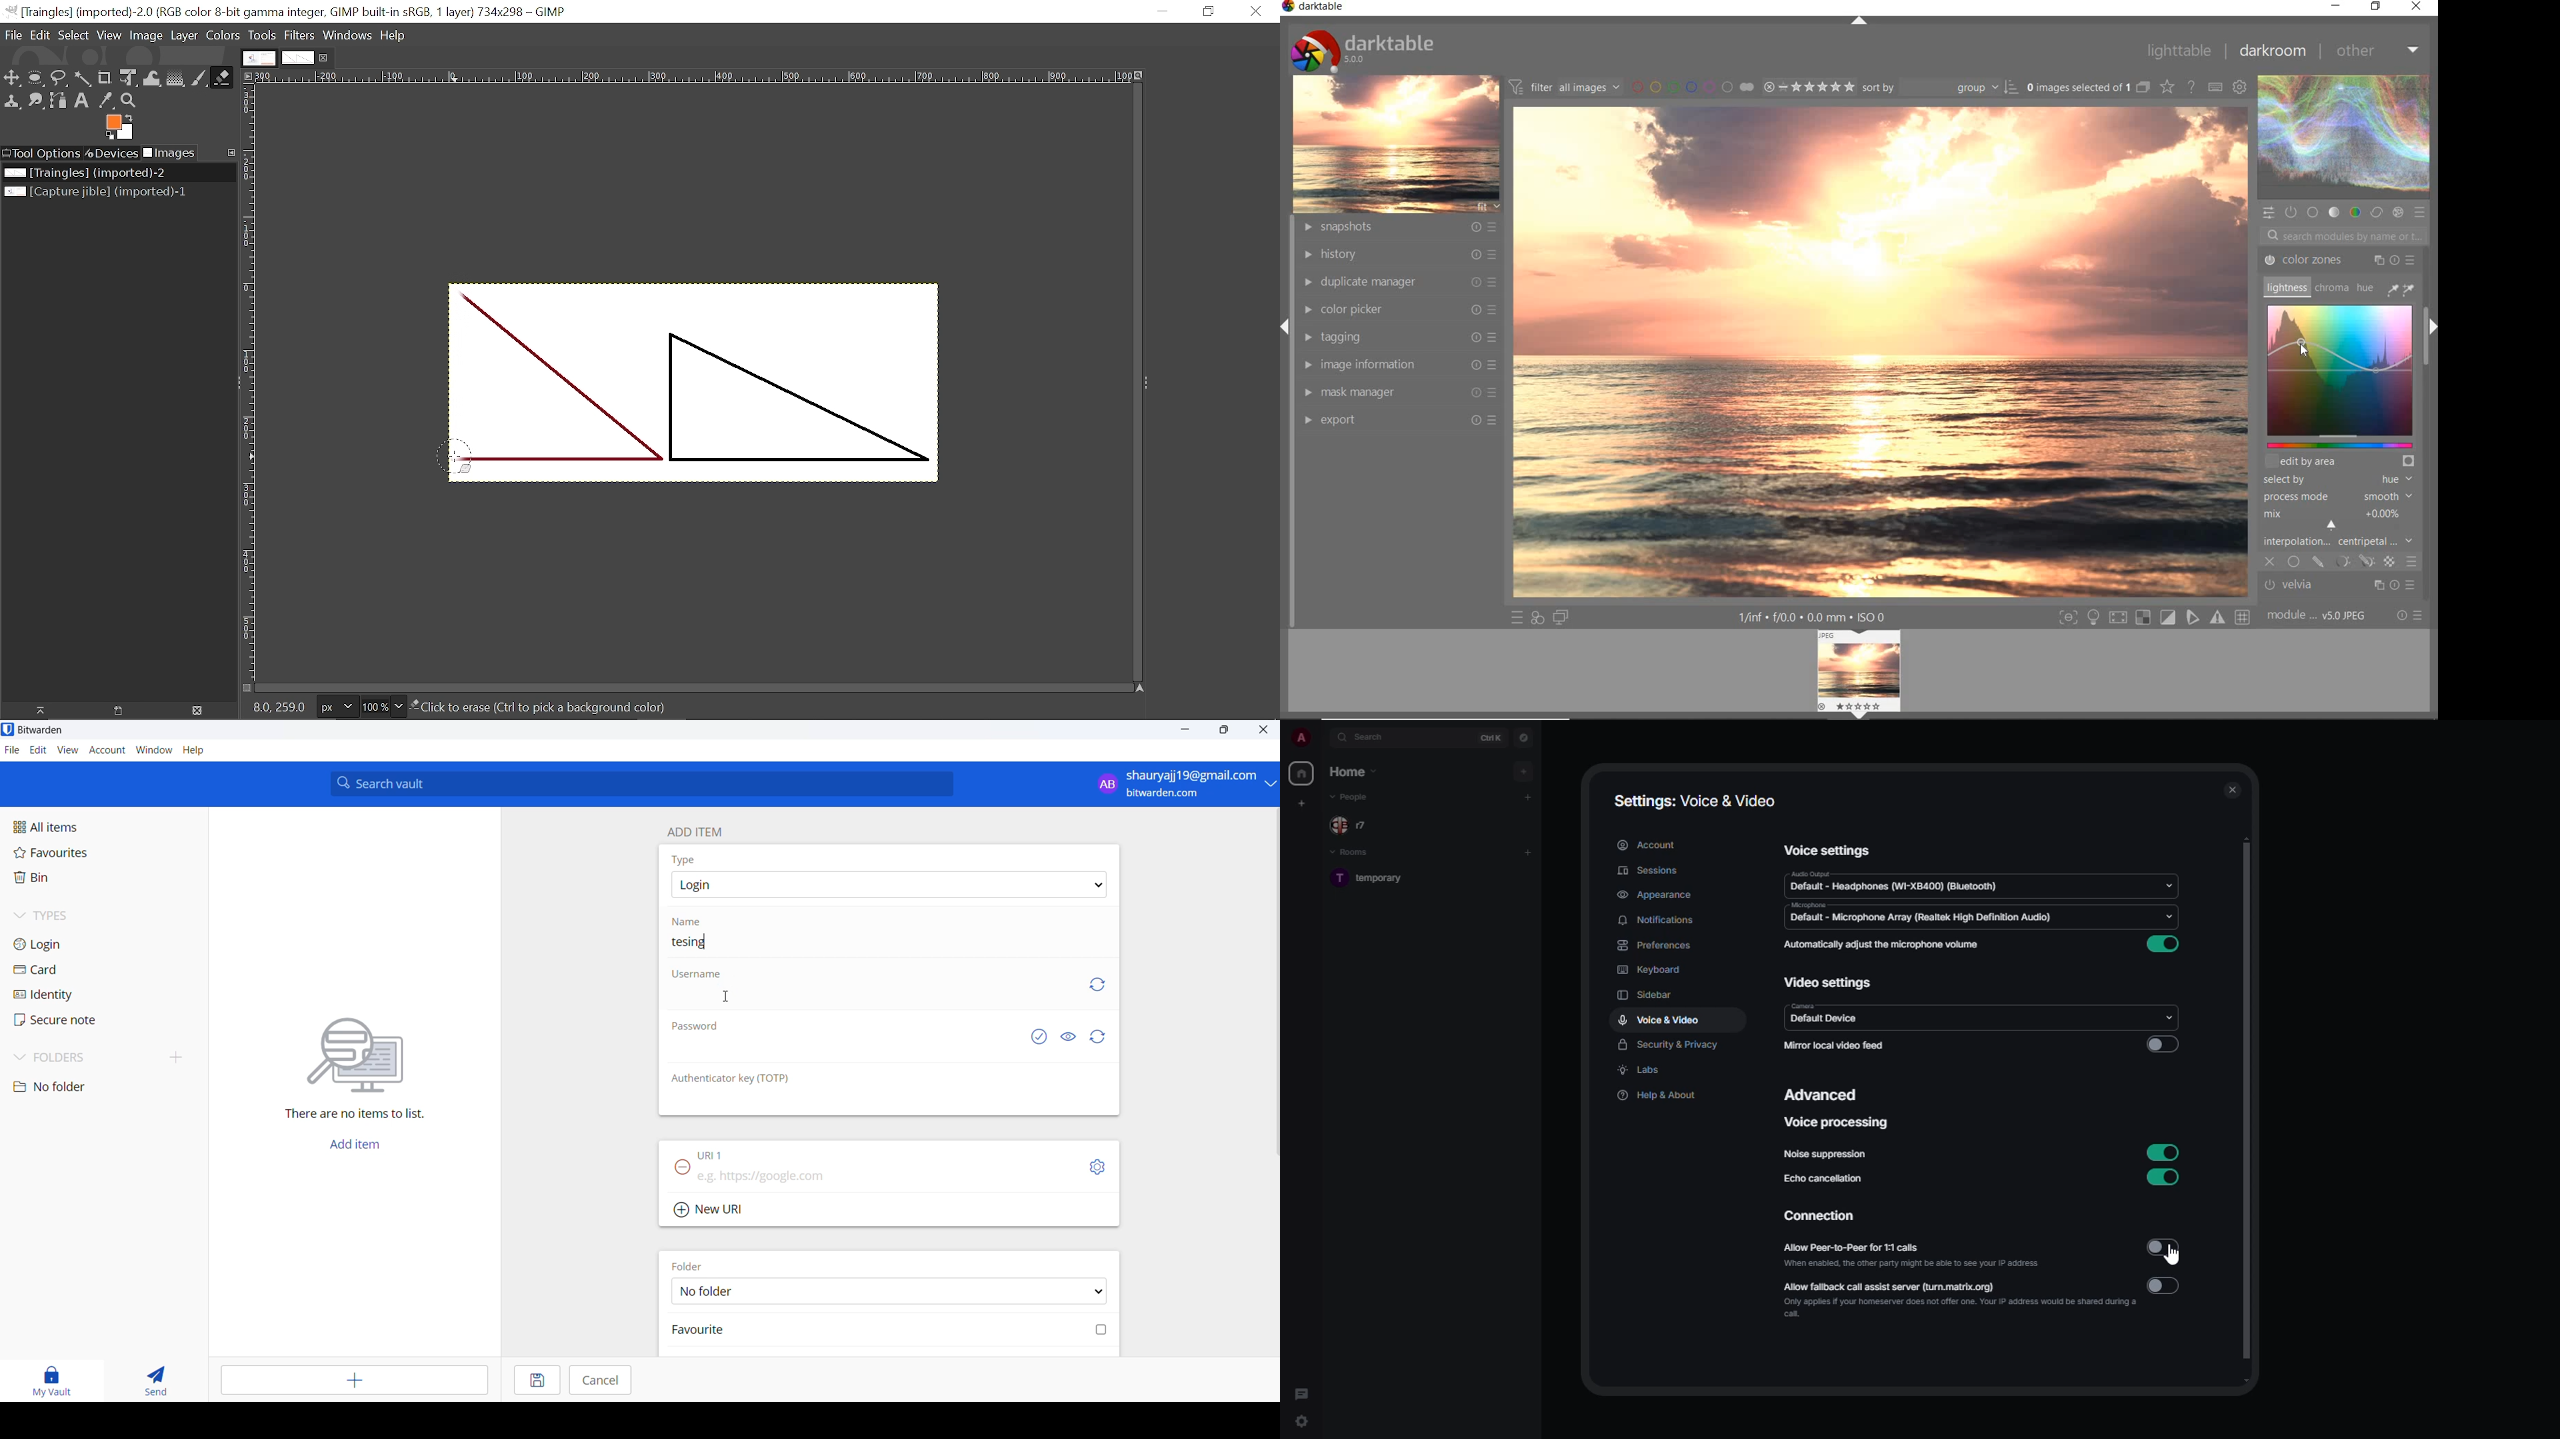  I want to click on 6.0 6.0, so click(283, 707).